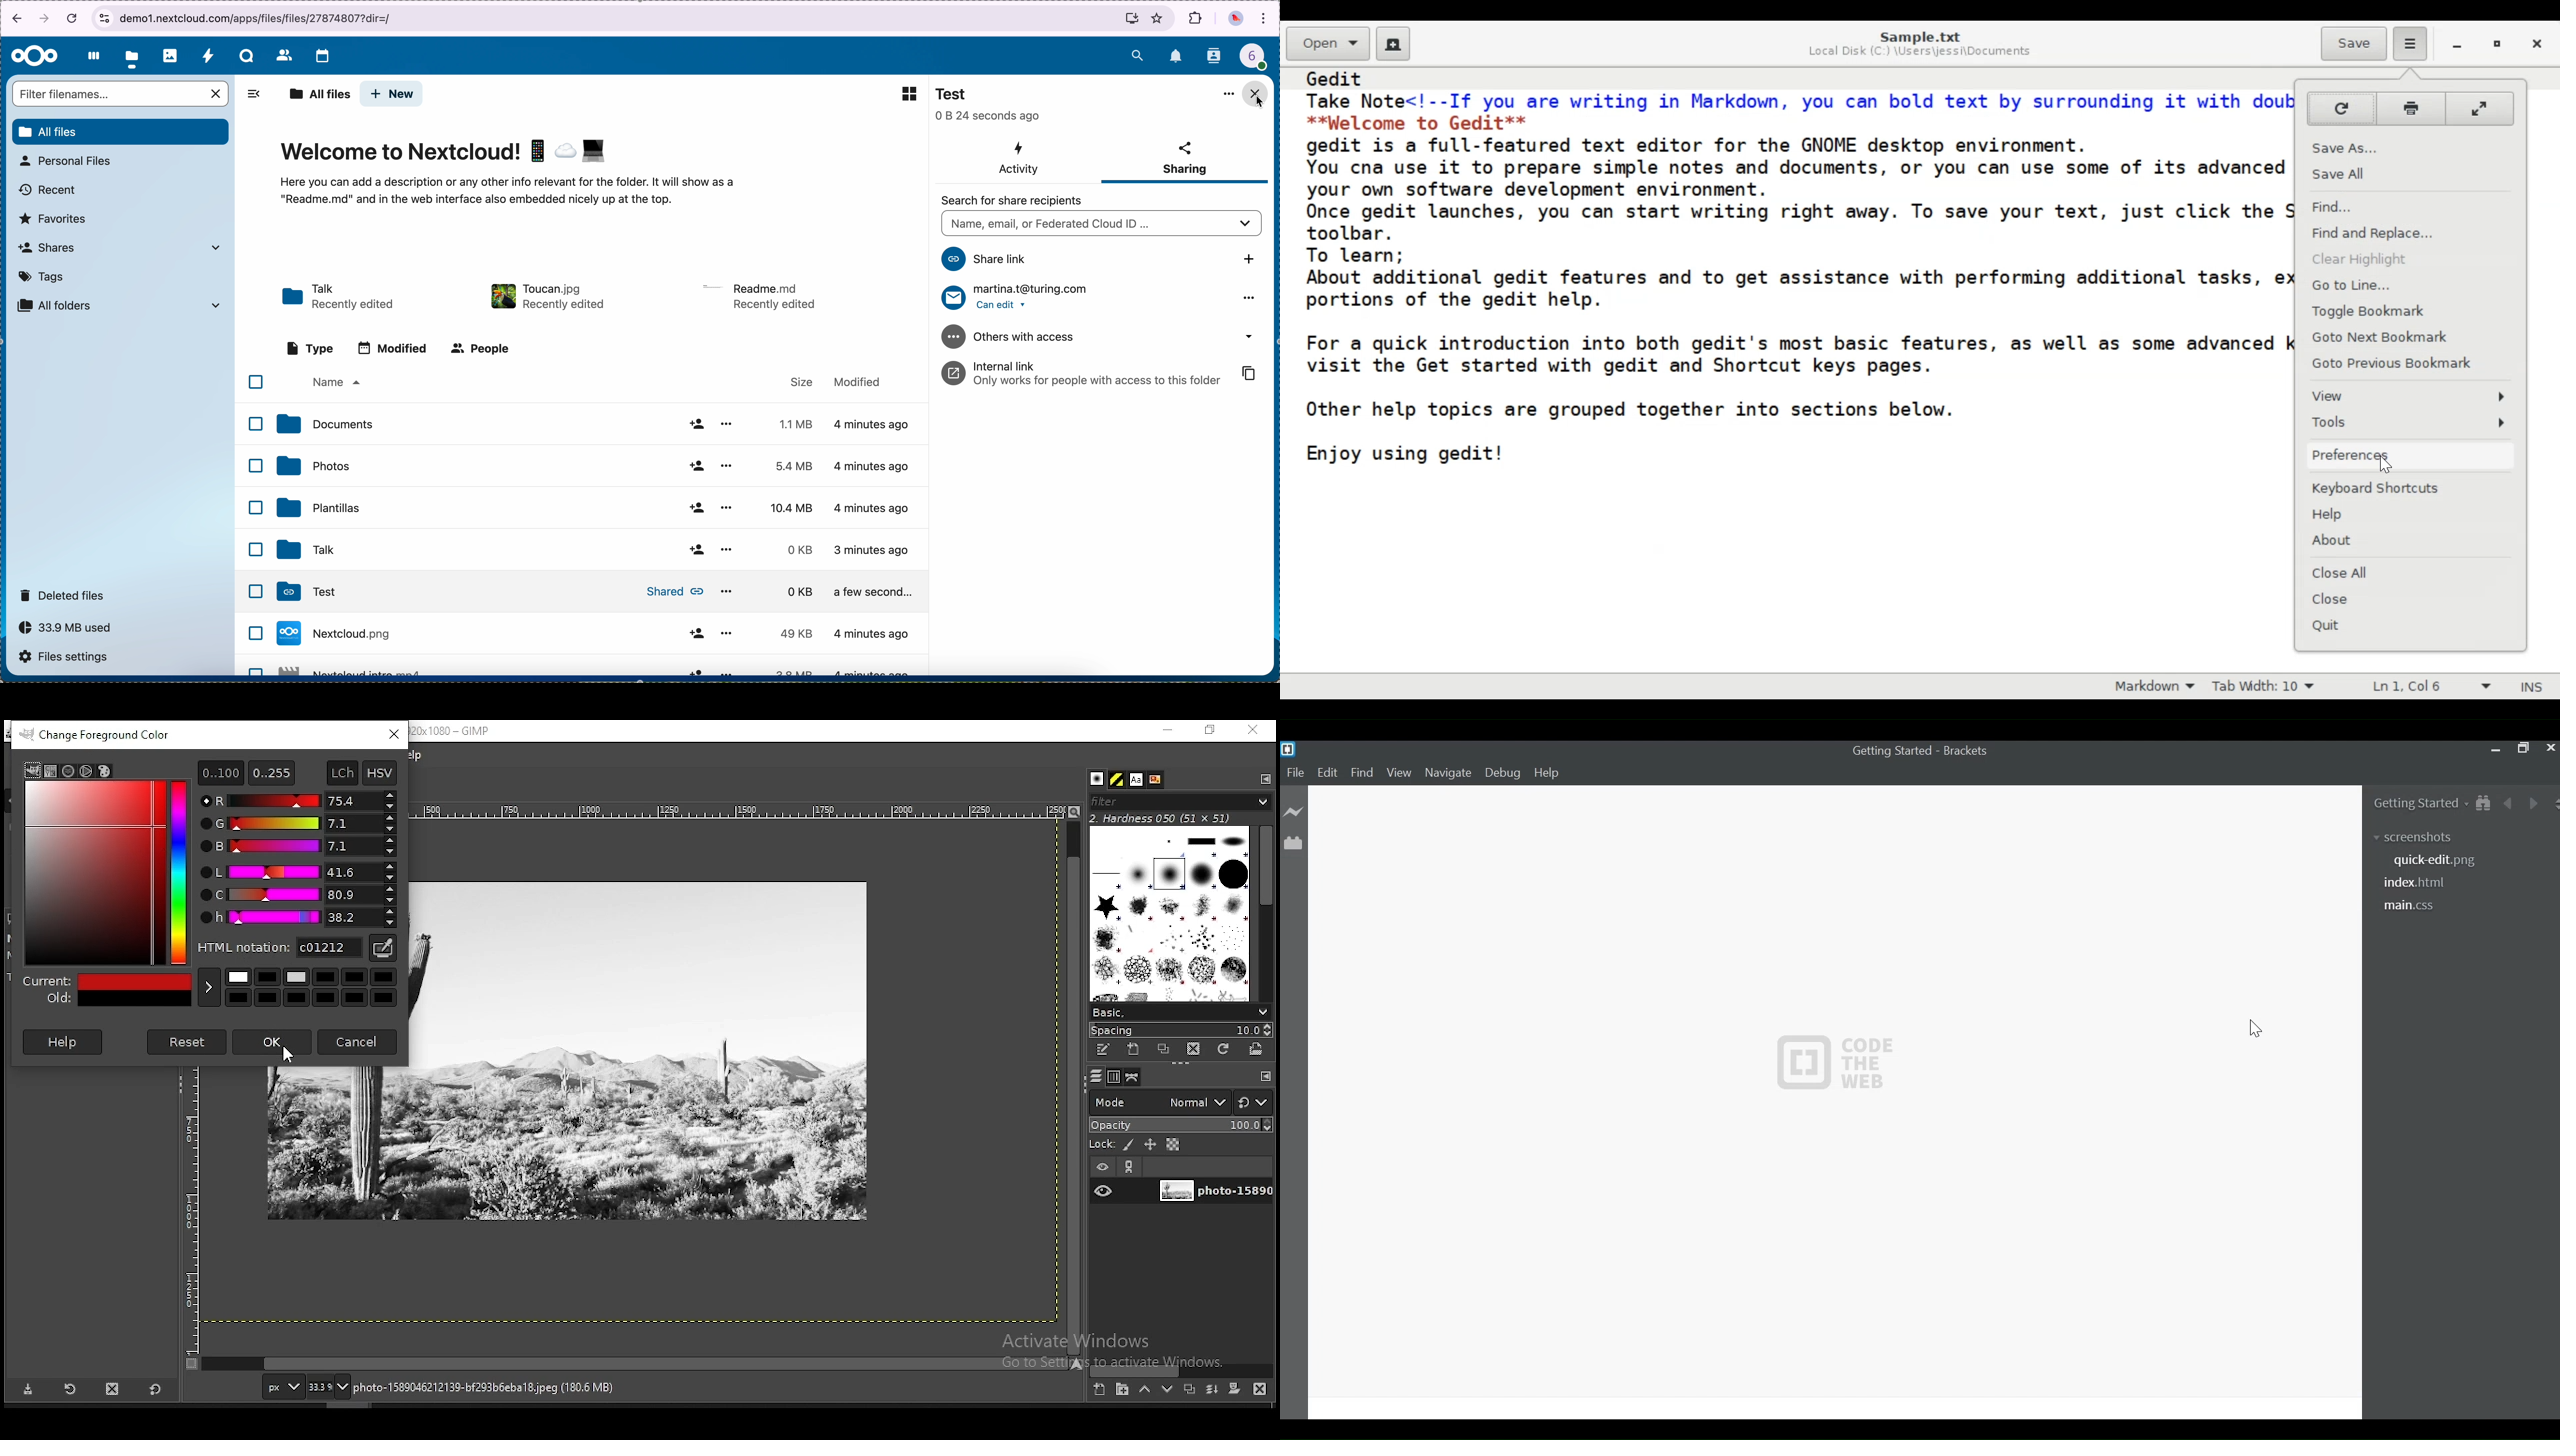 The height and width of the screenshot is (1456, 2576). Describe the element at coordinates (1255, 93) in the screenshot. I see `click on close button` at that location.